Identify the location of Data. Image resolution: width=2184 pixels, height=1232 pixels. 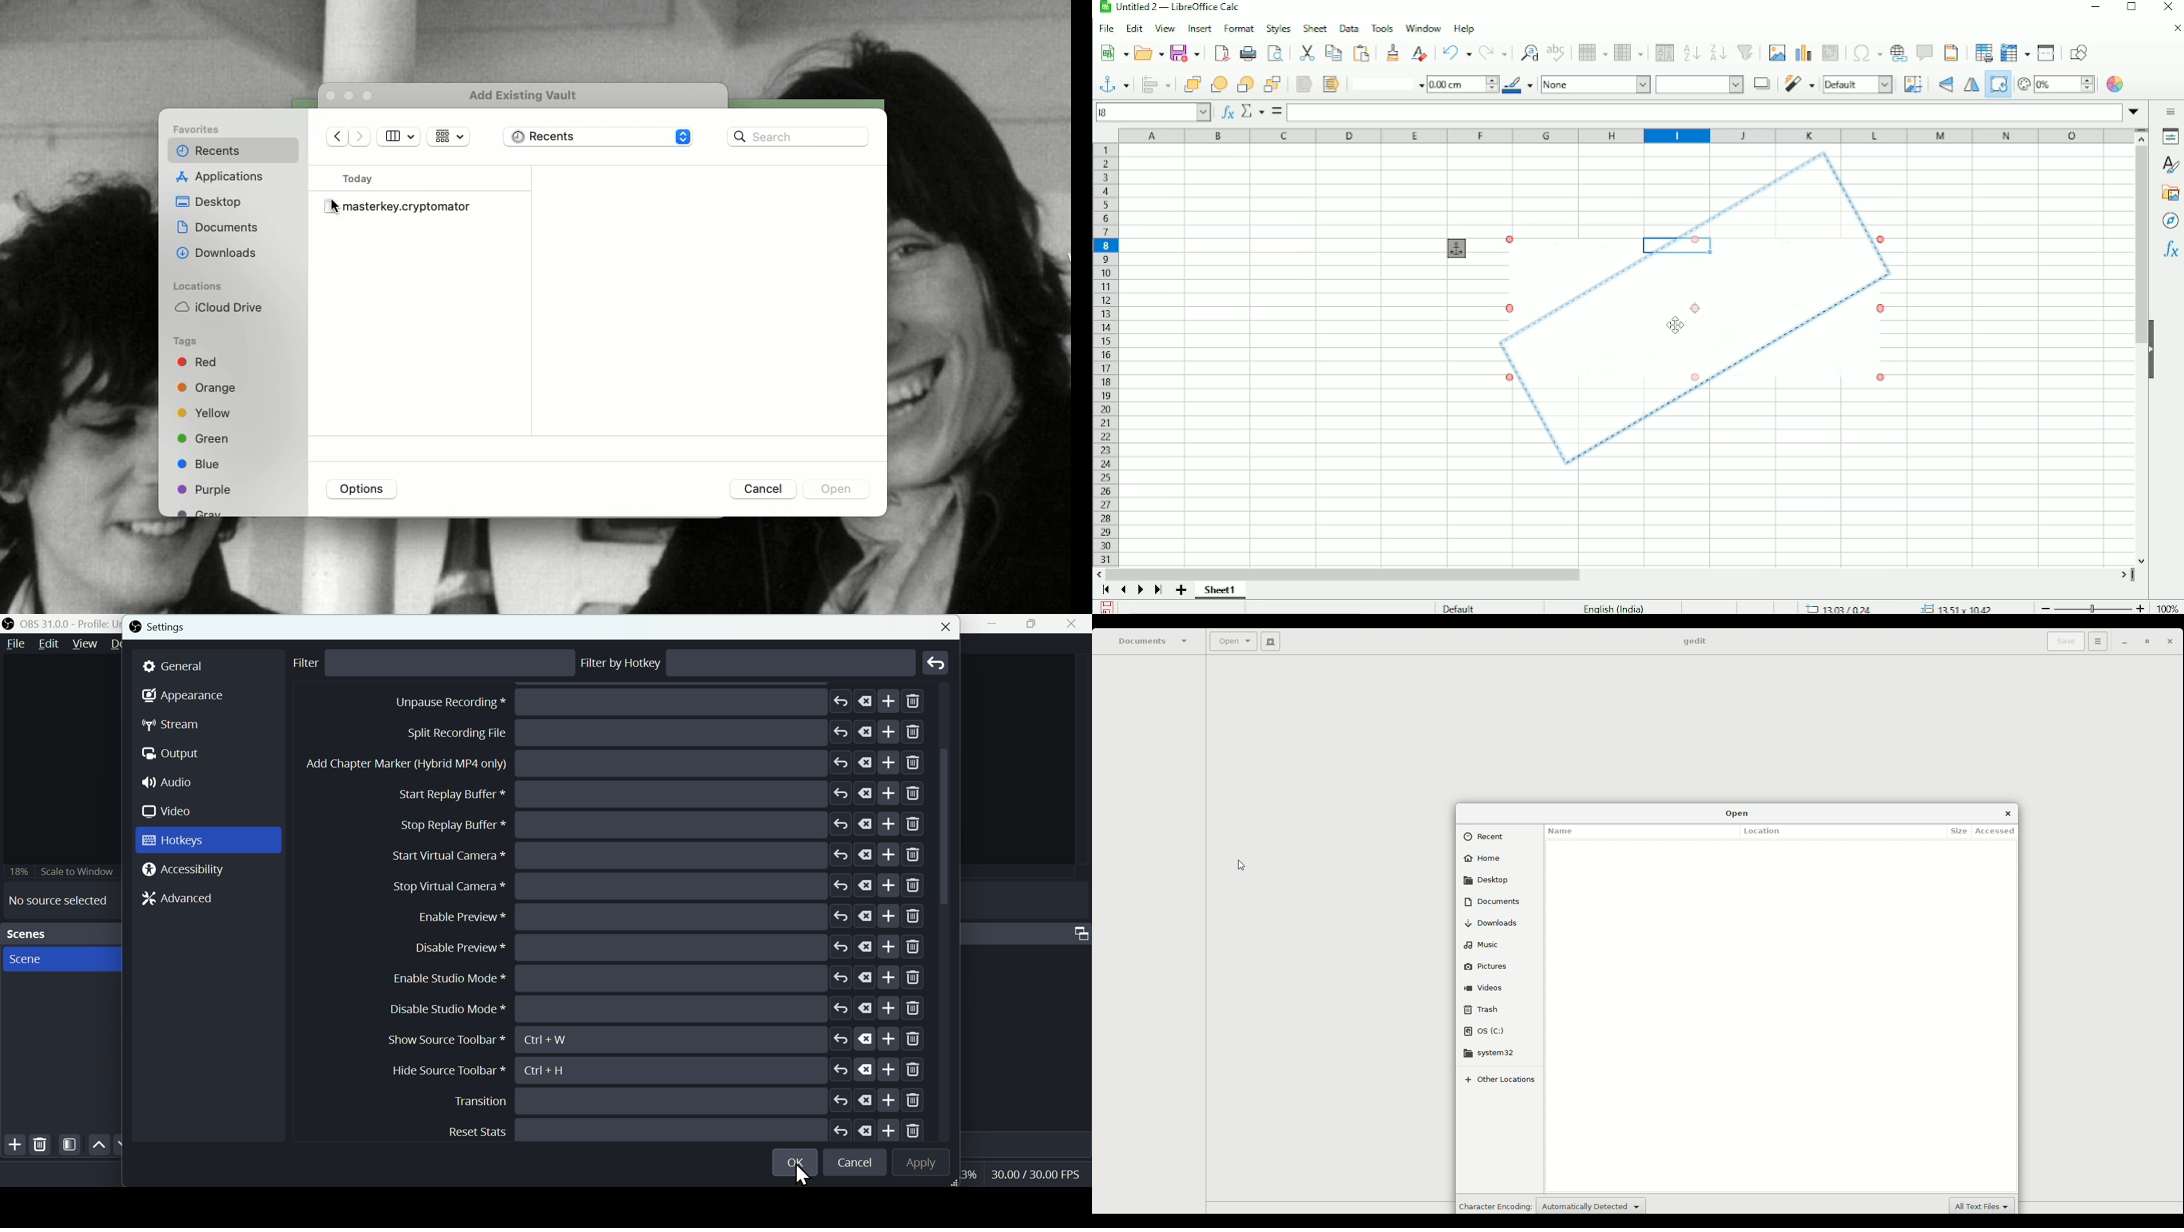
(1348, 28).